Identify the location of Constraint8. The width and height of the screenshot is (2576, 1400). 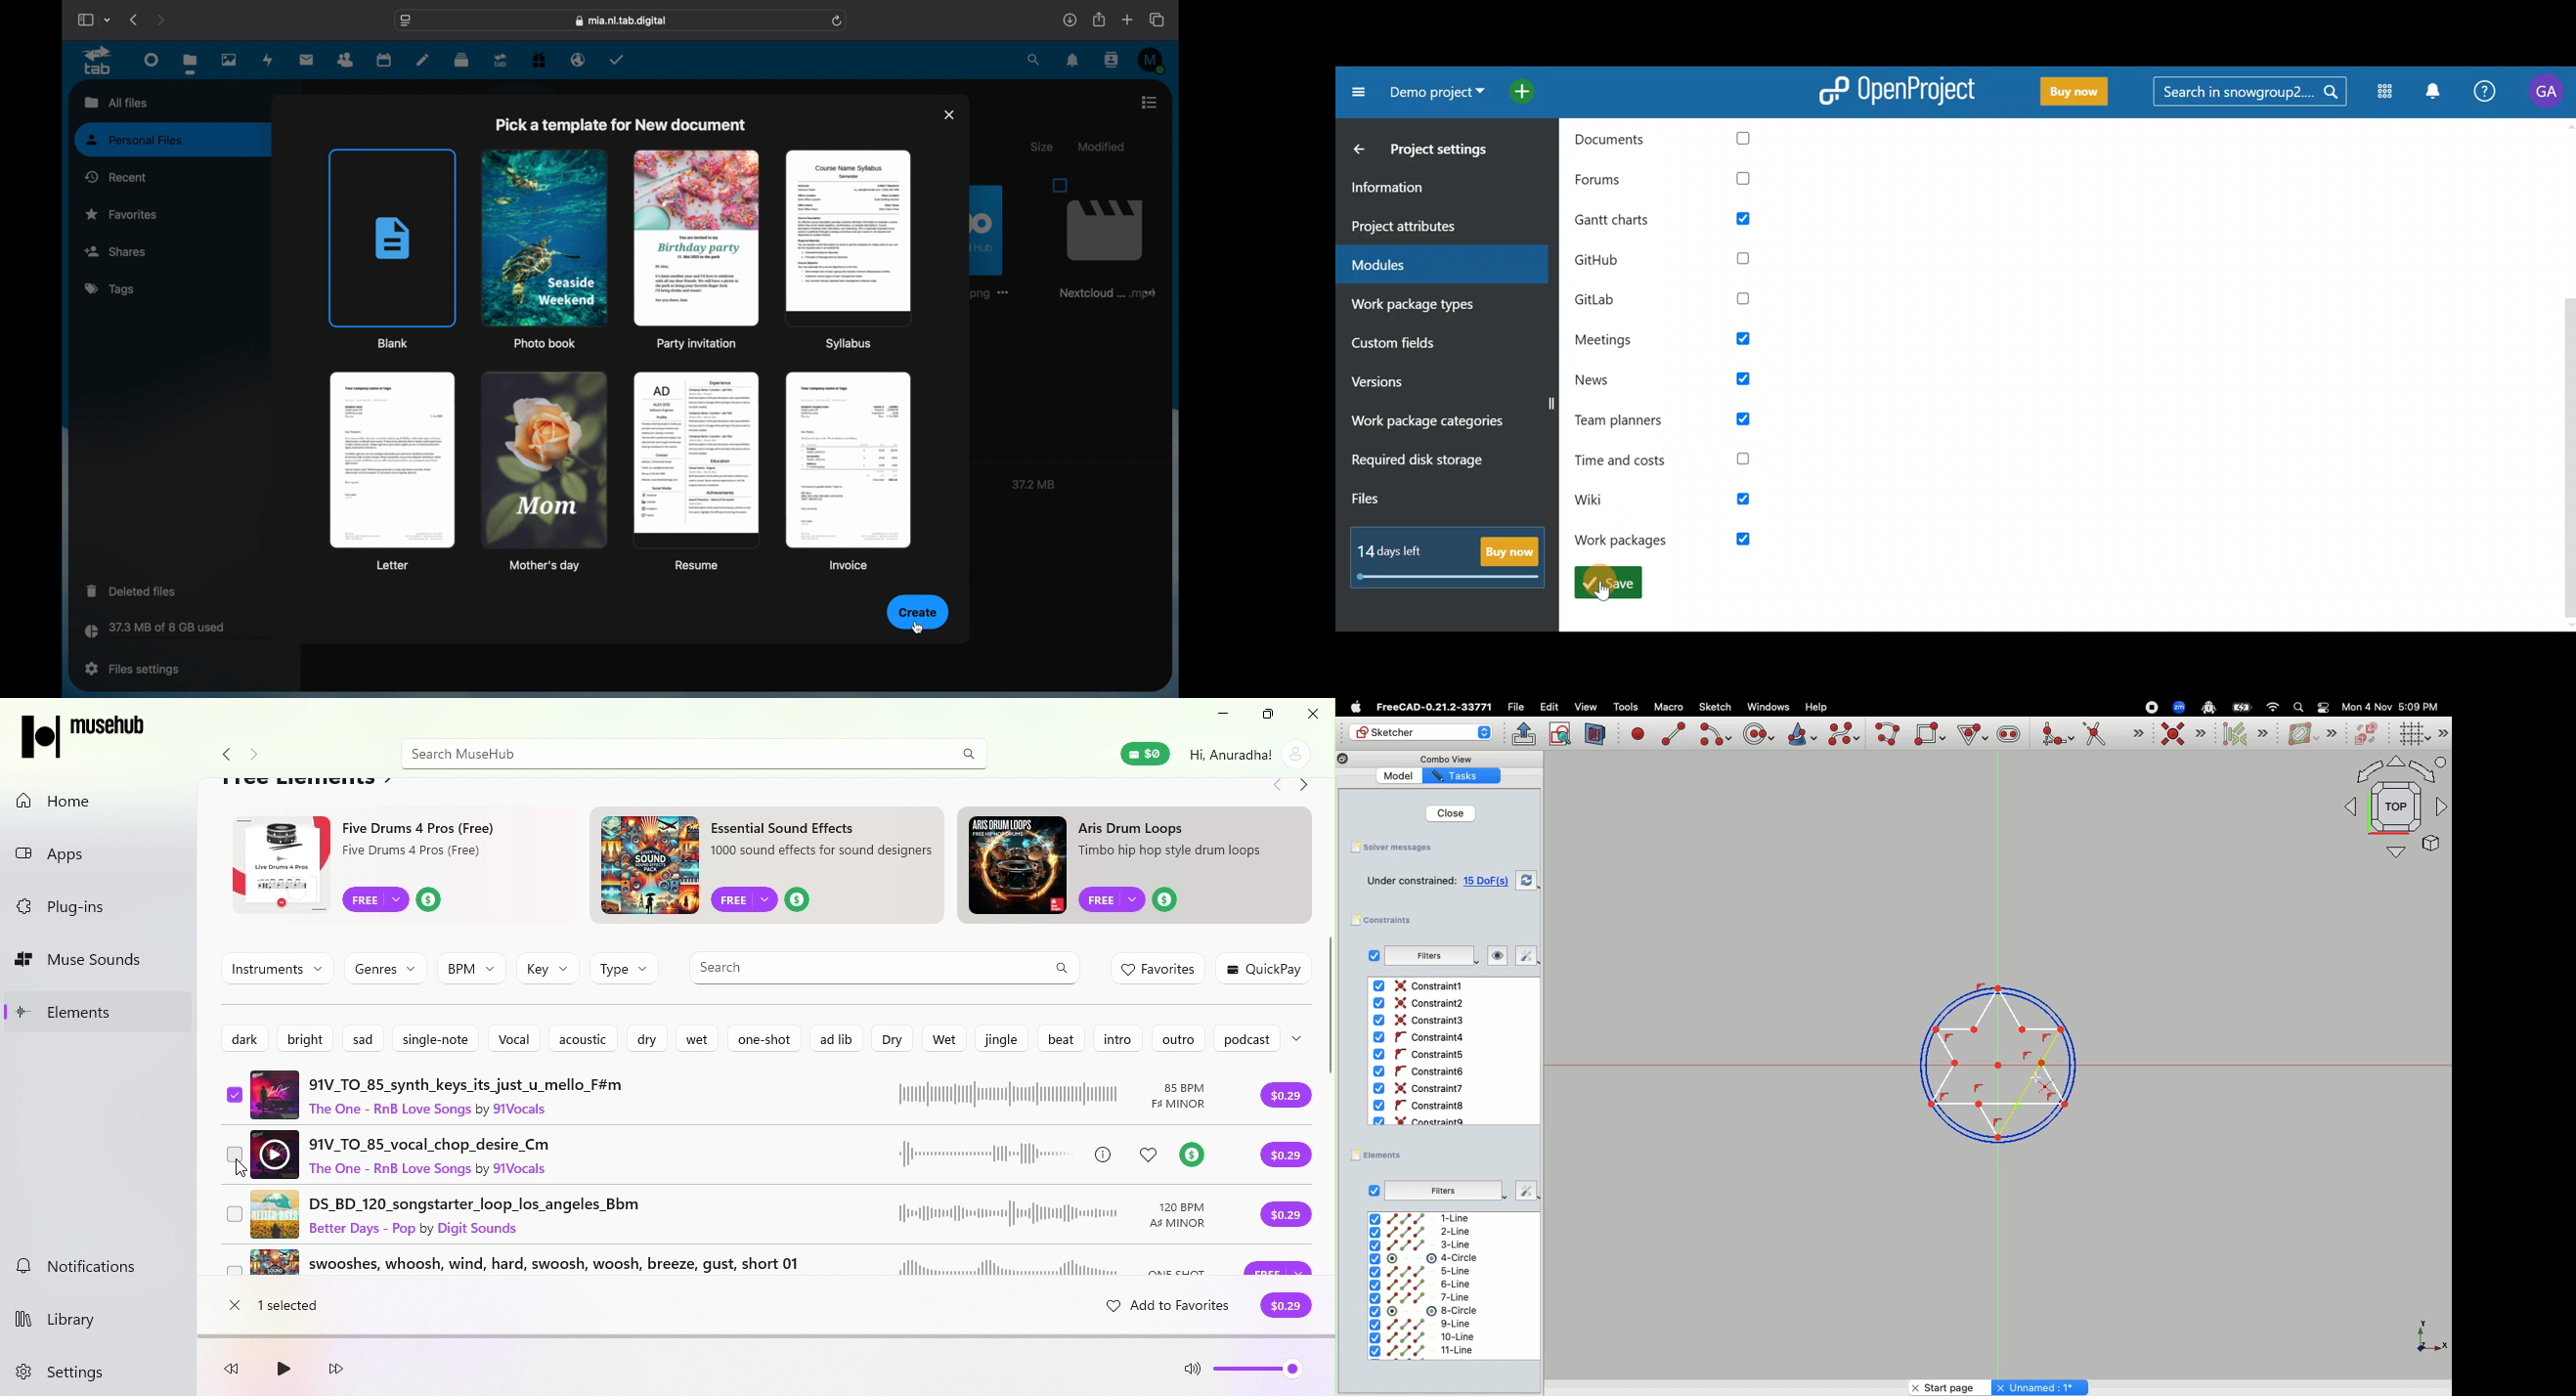
(1421, 1106).